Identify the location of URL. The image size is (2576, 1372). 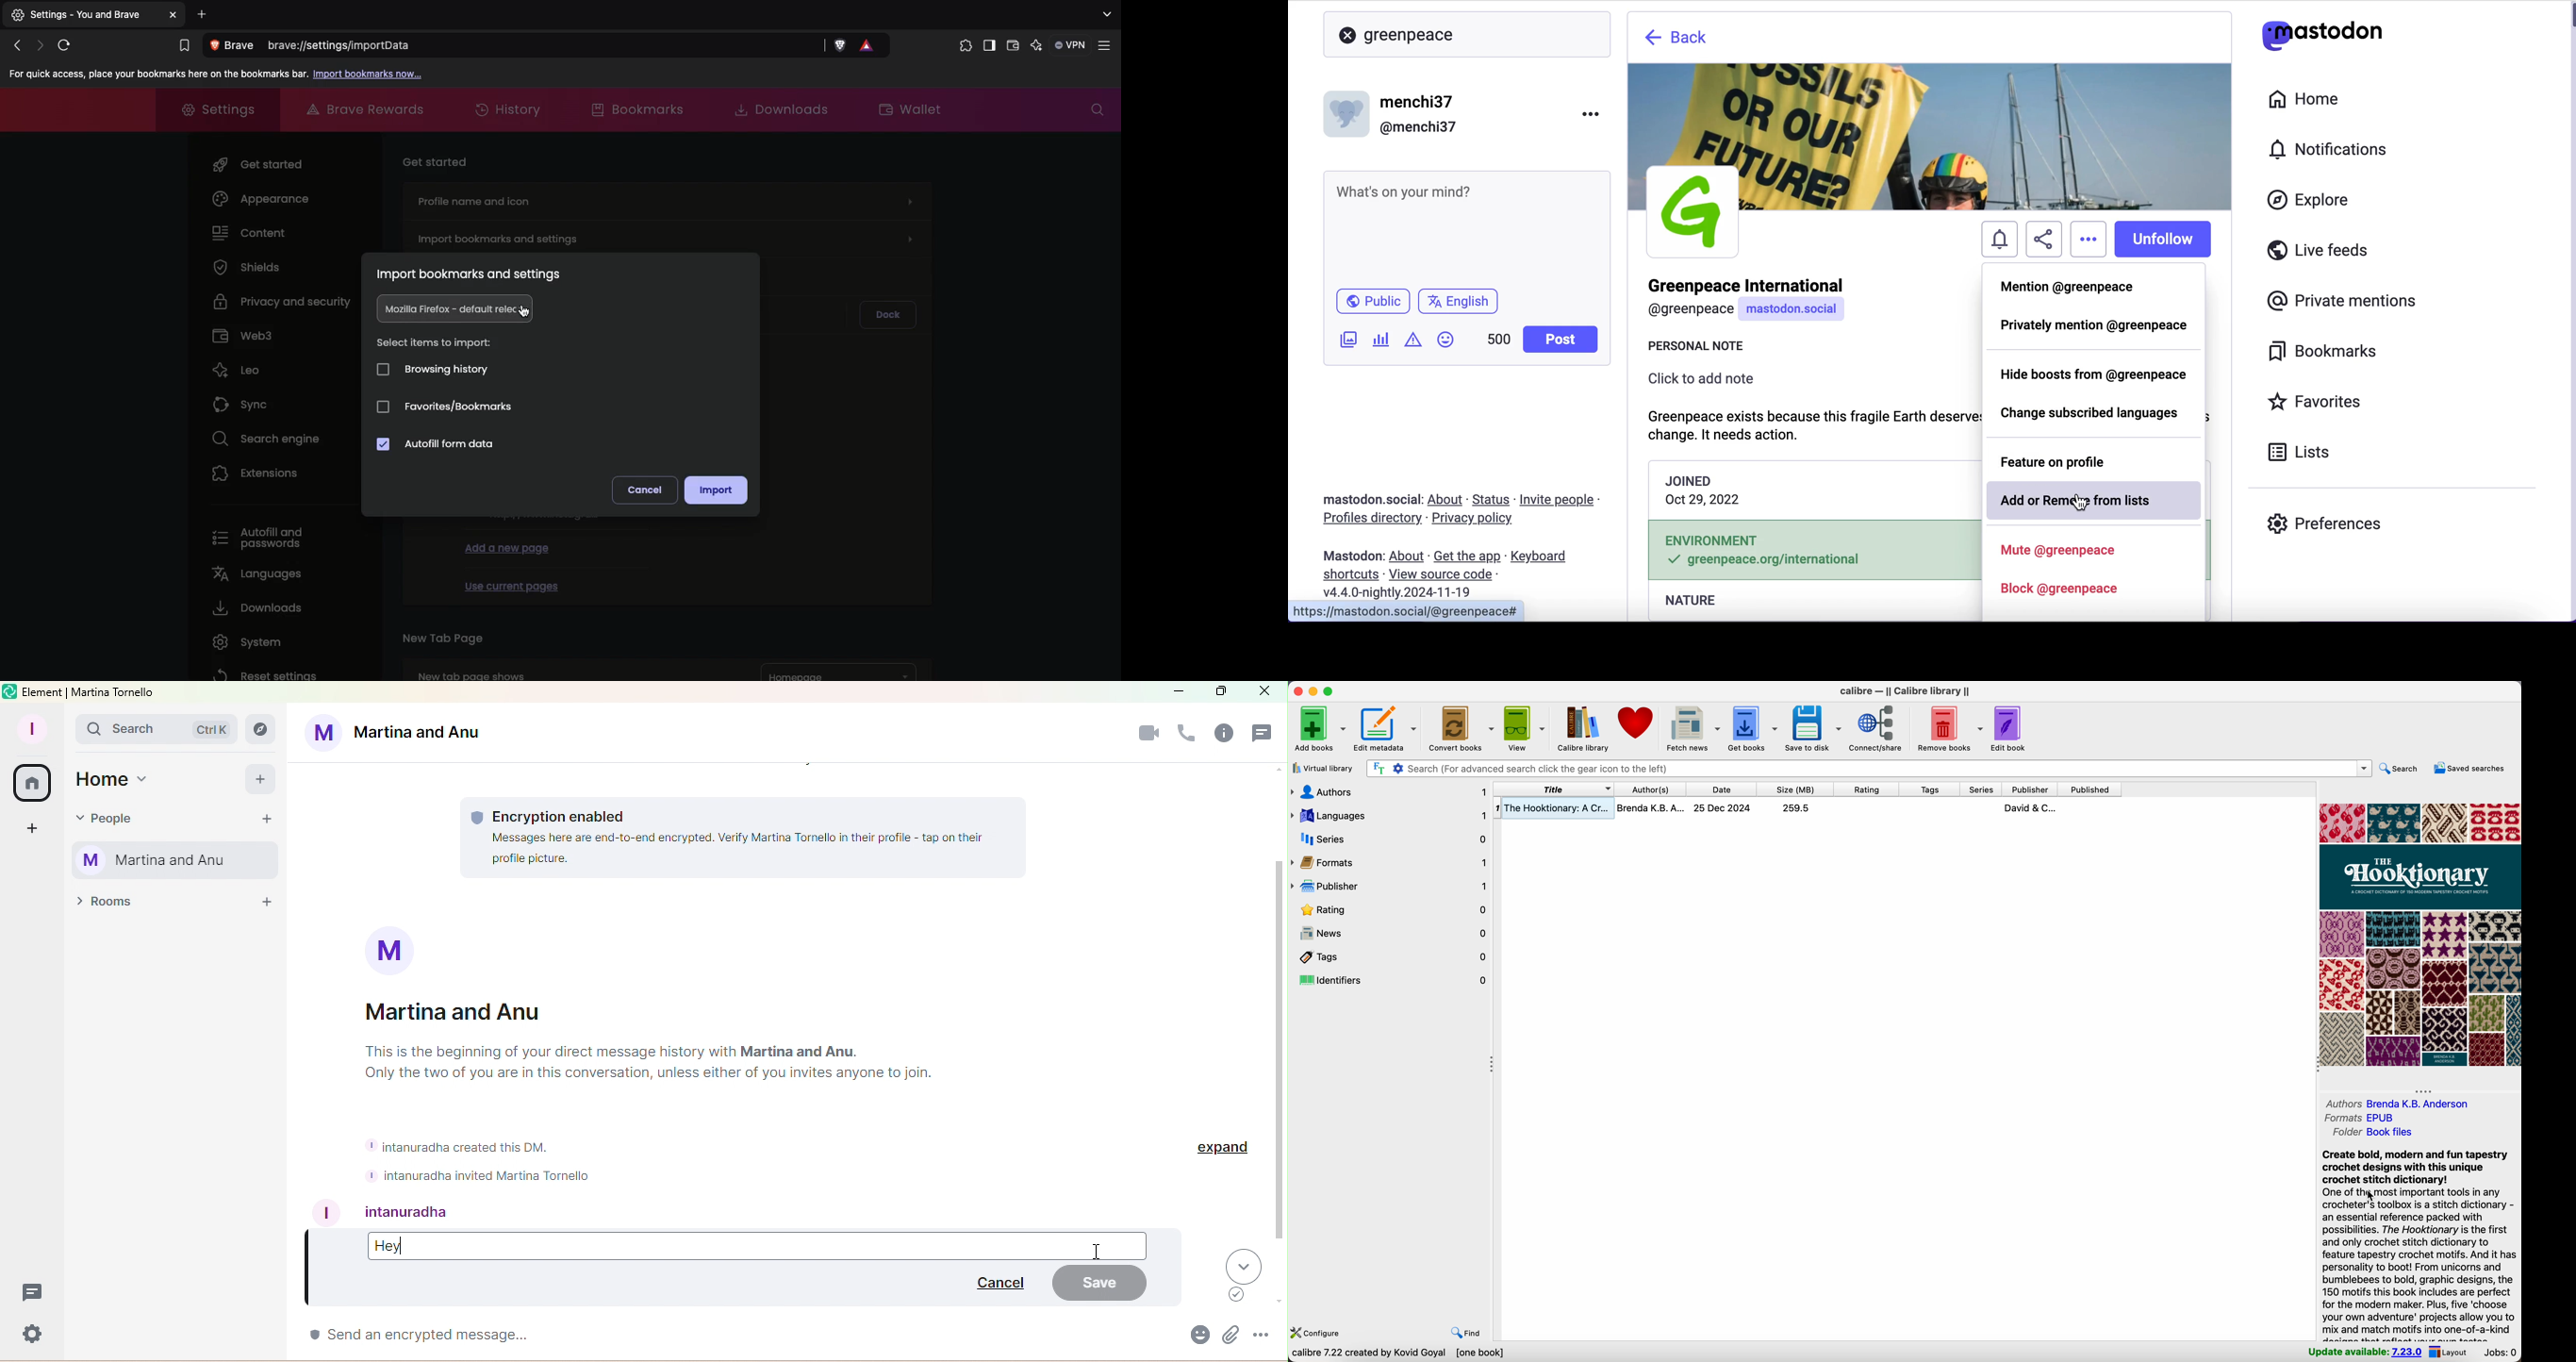
(1407, 610).